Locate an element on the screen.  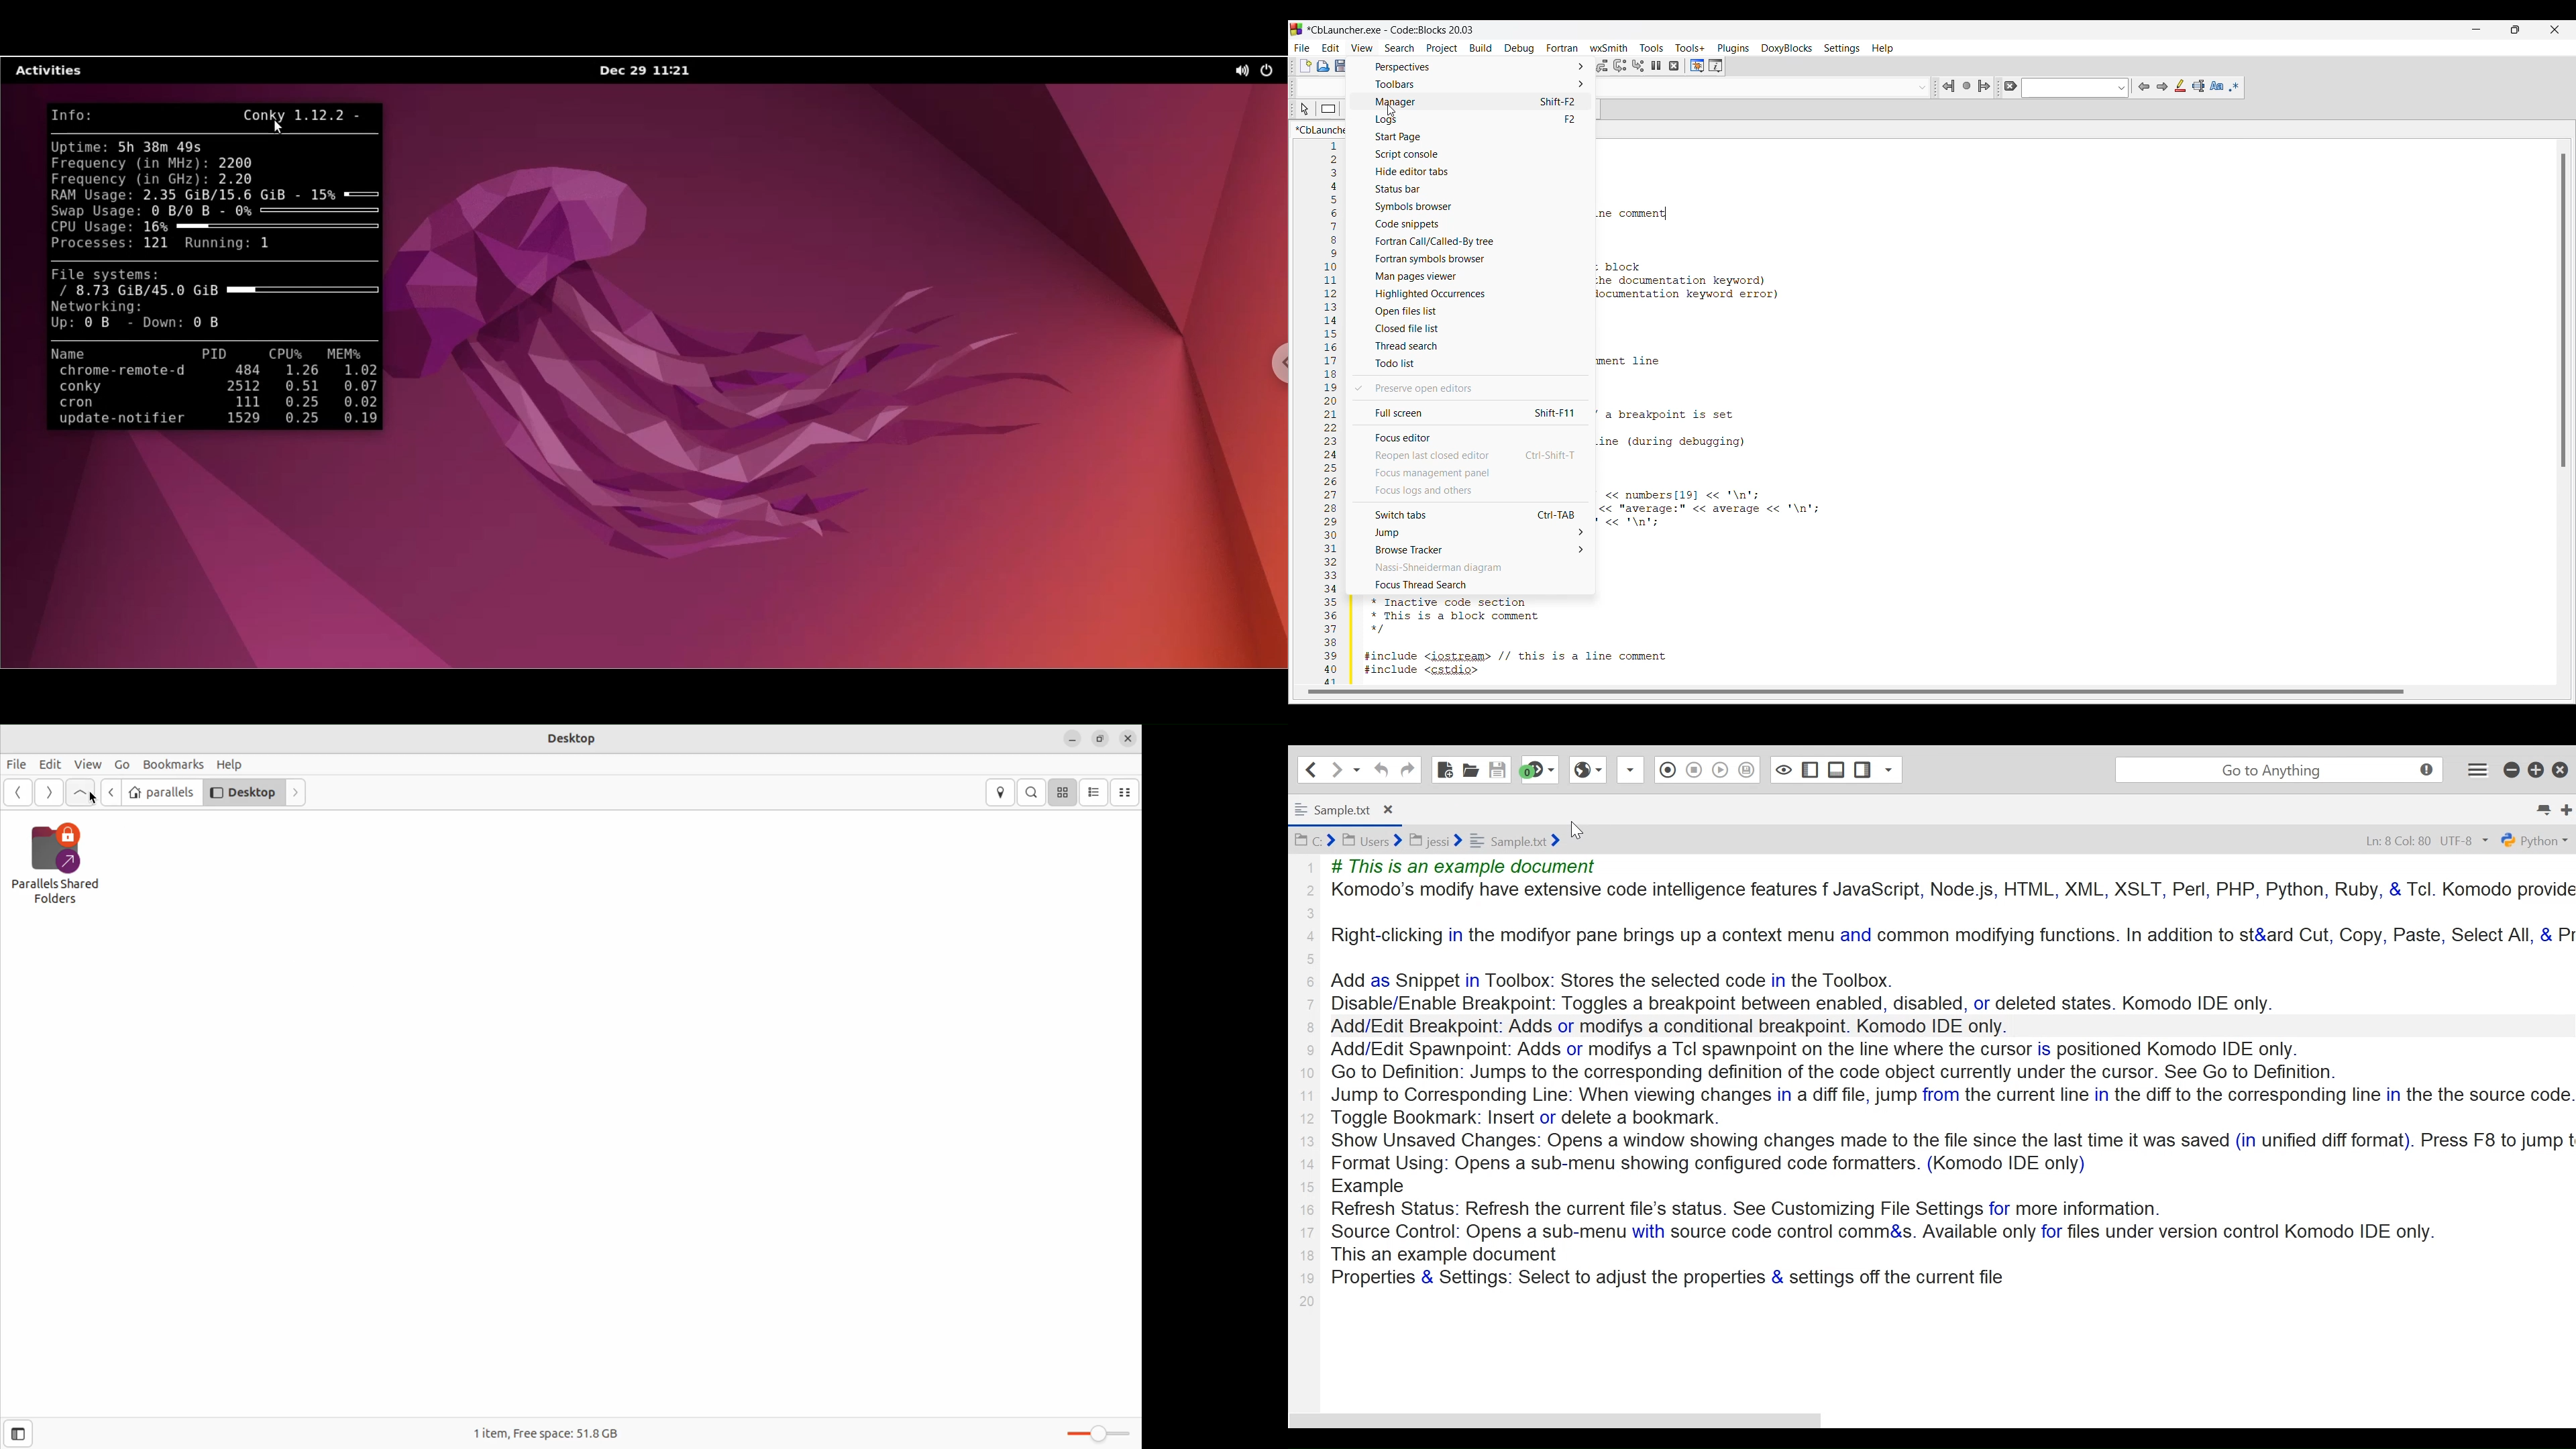
Horizontal Scroll bar is located at coordinates (1556, 1421).